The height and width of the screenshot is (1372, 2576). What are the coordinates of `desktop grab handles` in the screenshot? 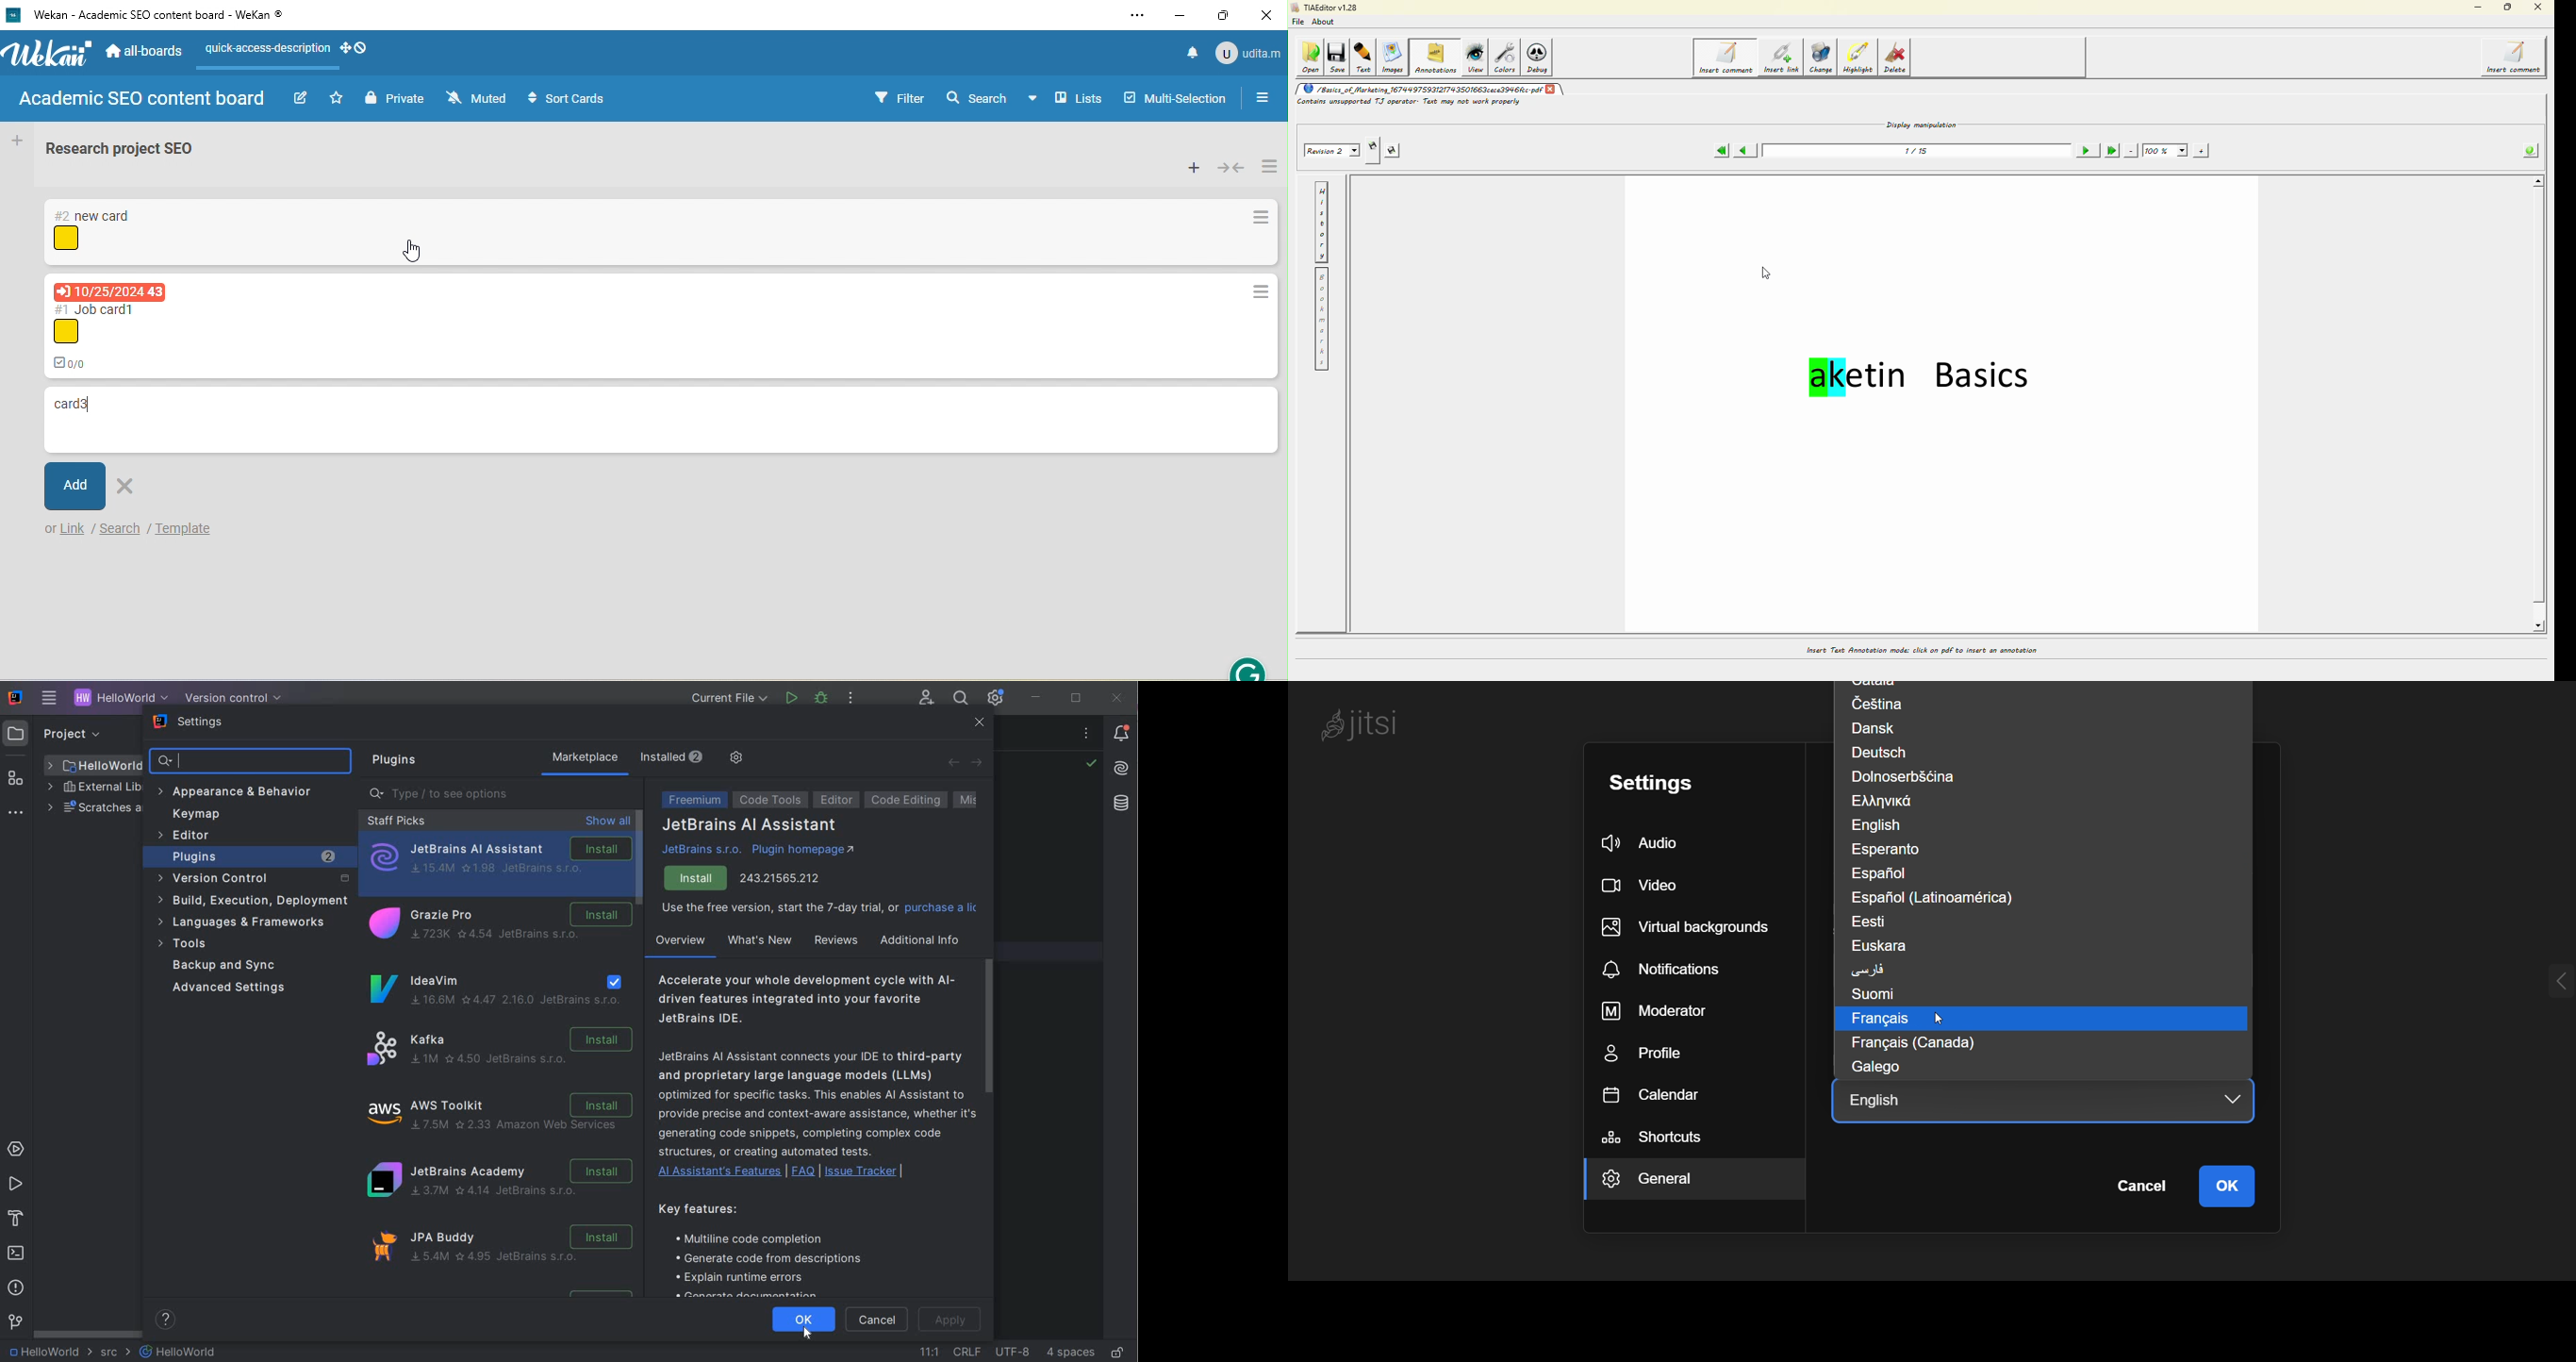 It's located at (354, 49).